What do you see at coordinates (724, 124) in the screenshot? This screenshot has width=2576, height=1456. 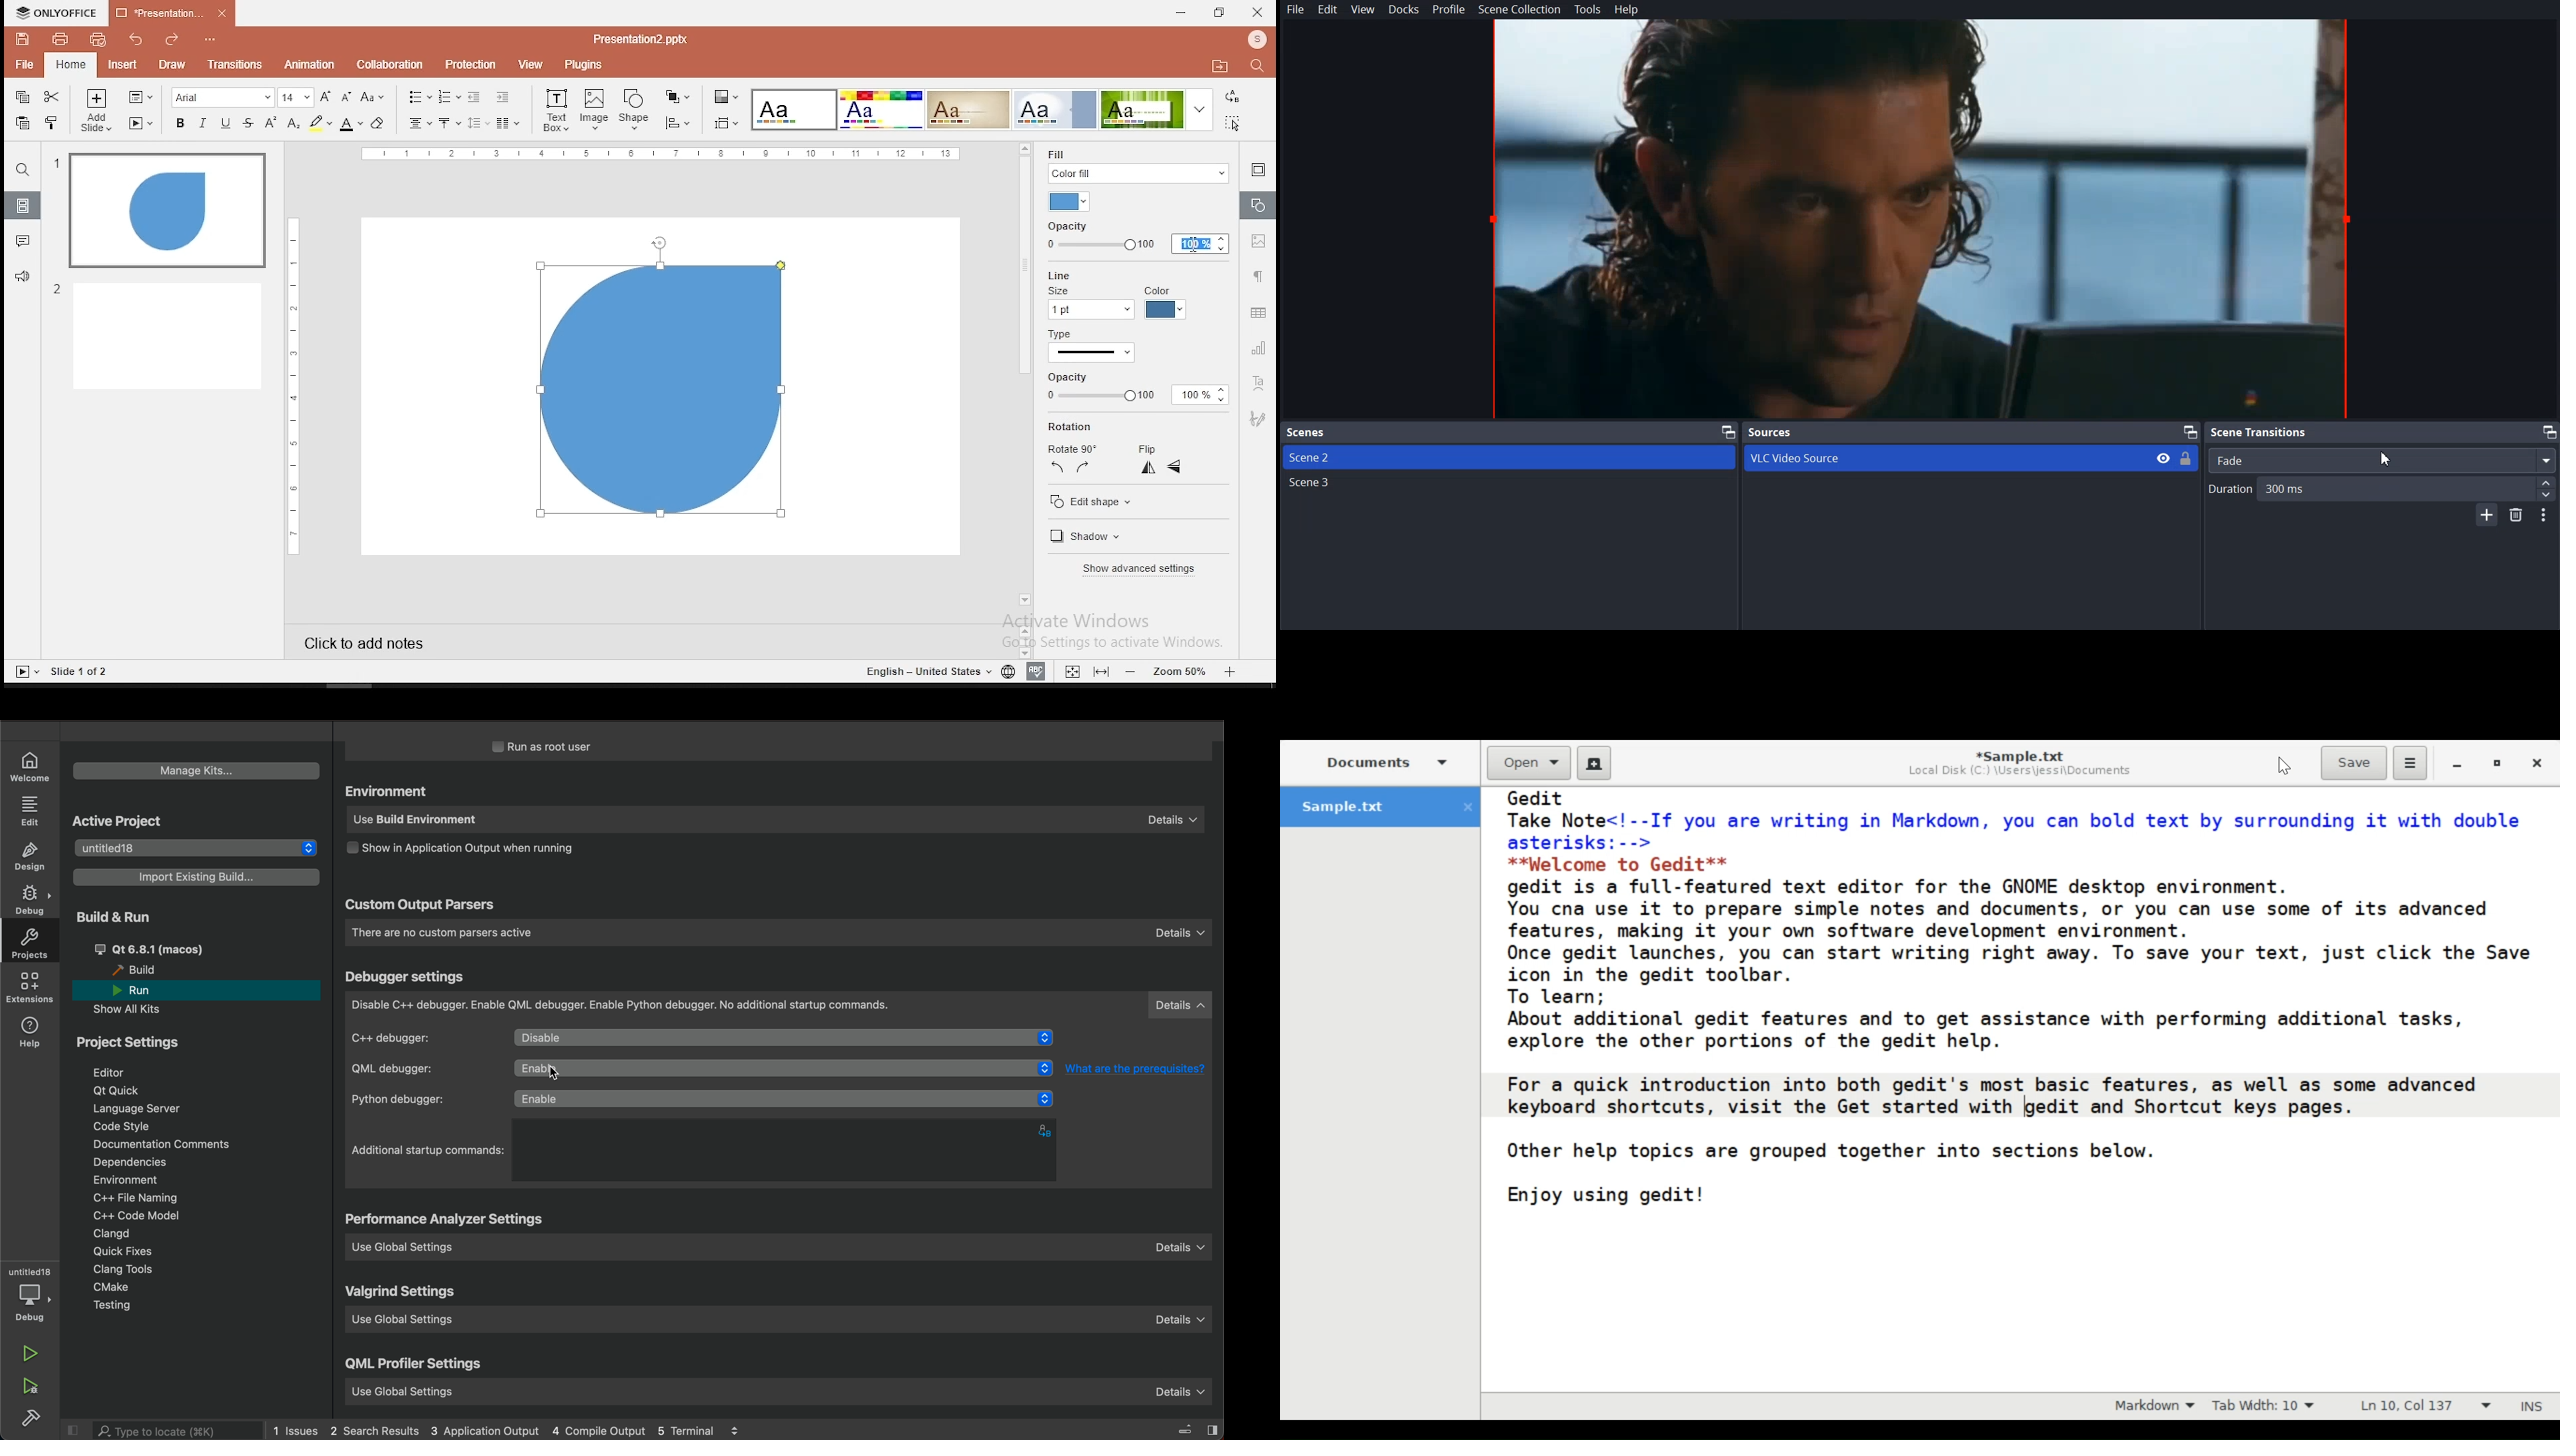 I see `slide size` at bounding box center [724, 124].